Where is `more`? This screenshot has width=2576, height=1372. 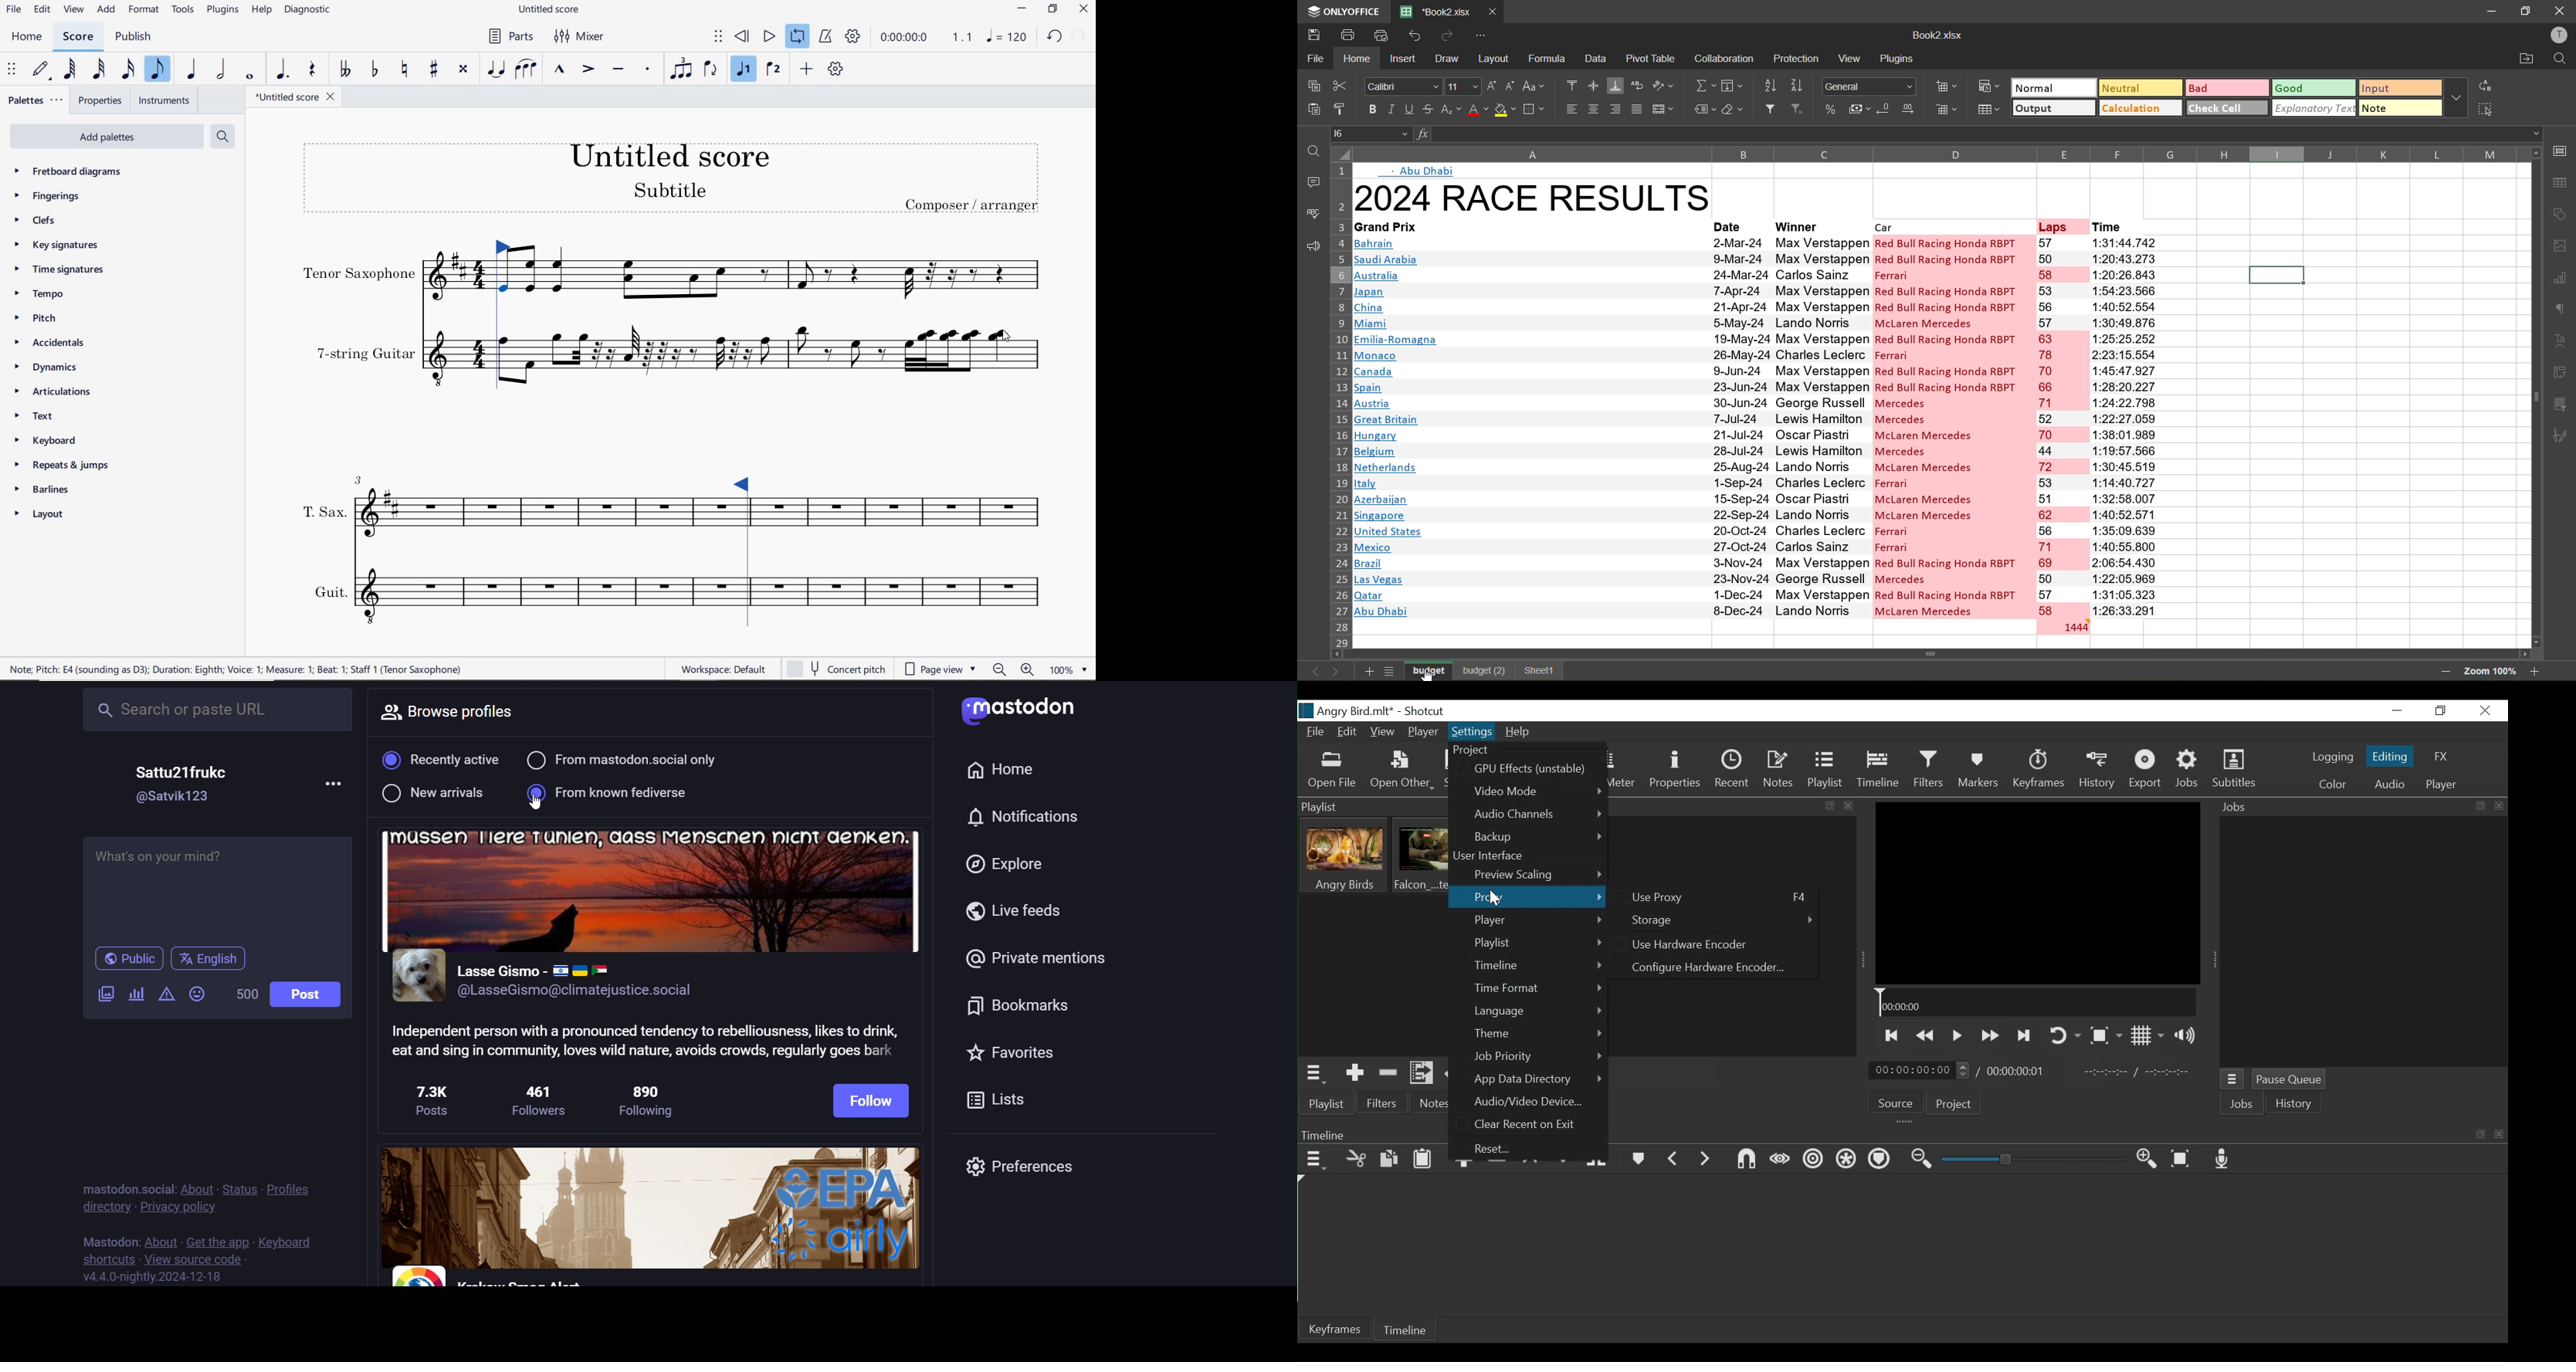
more is located at coordinates (338, 783).